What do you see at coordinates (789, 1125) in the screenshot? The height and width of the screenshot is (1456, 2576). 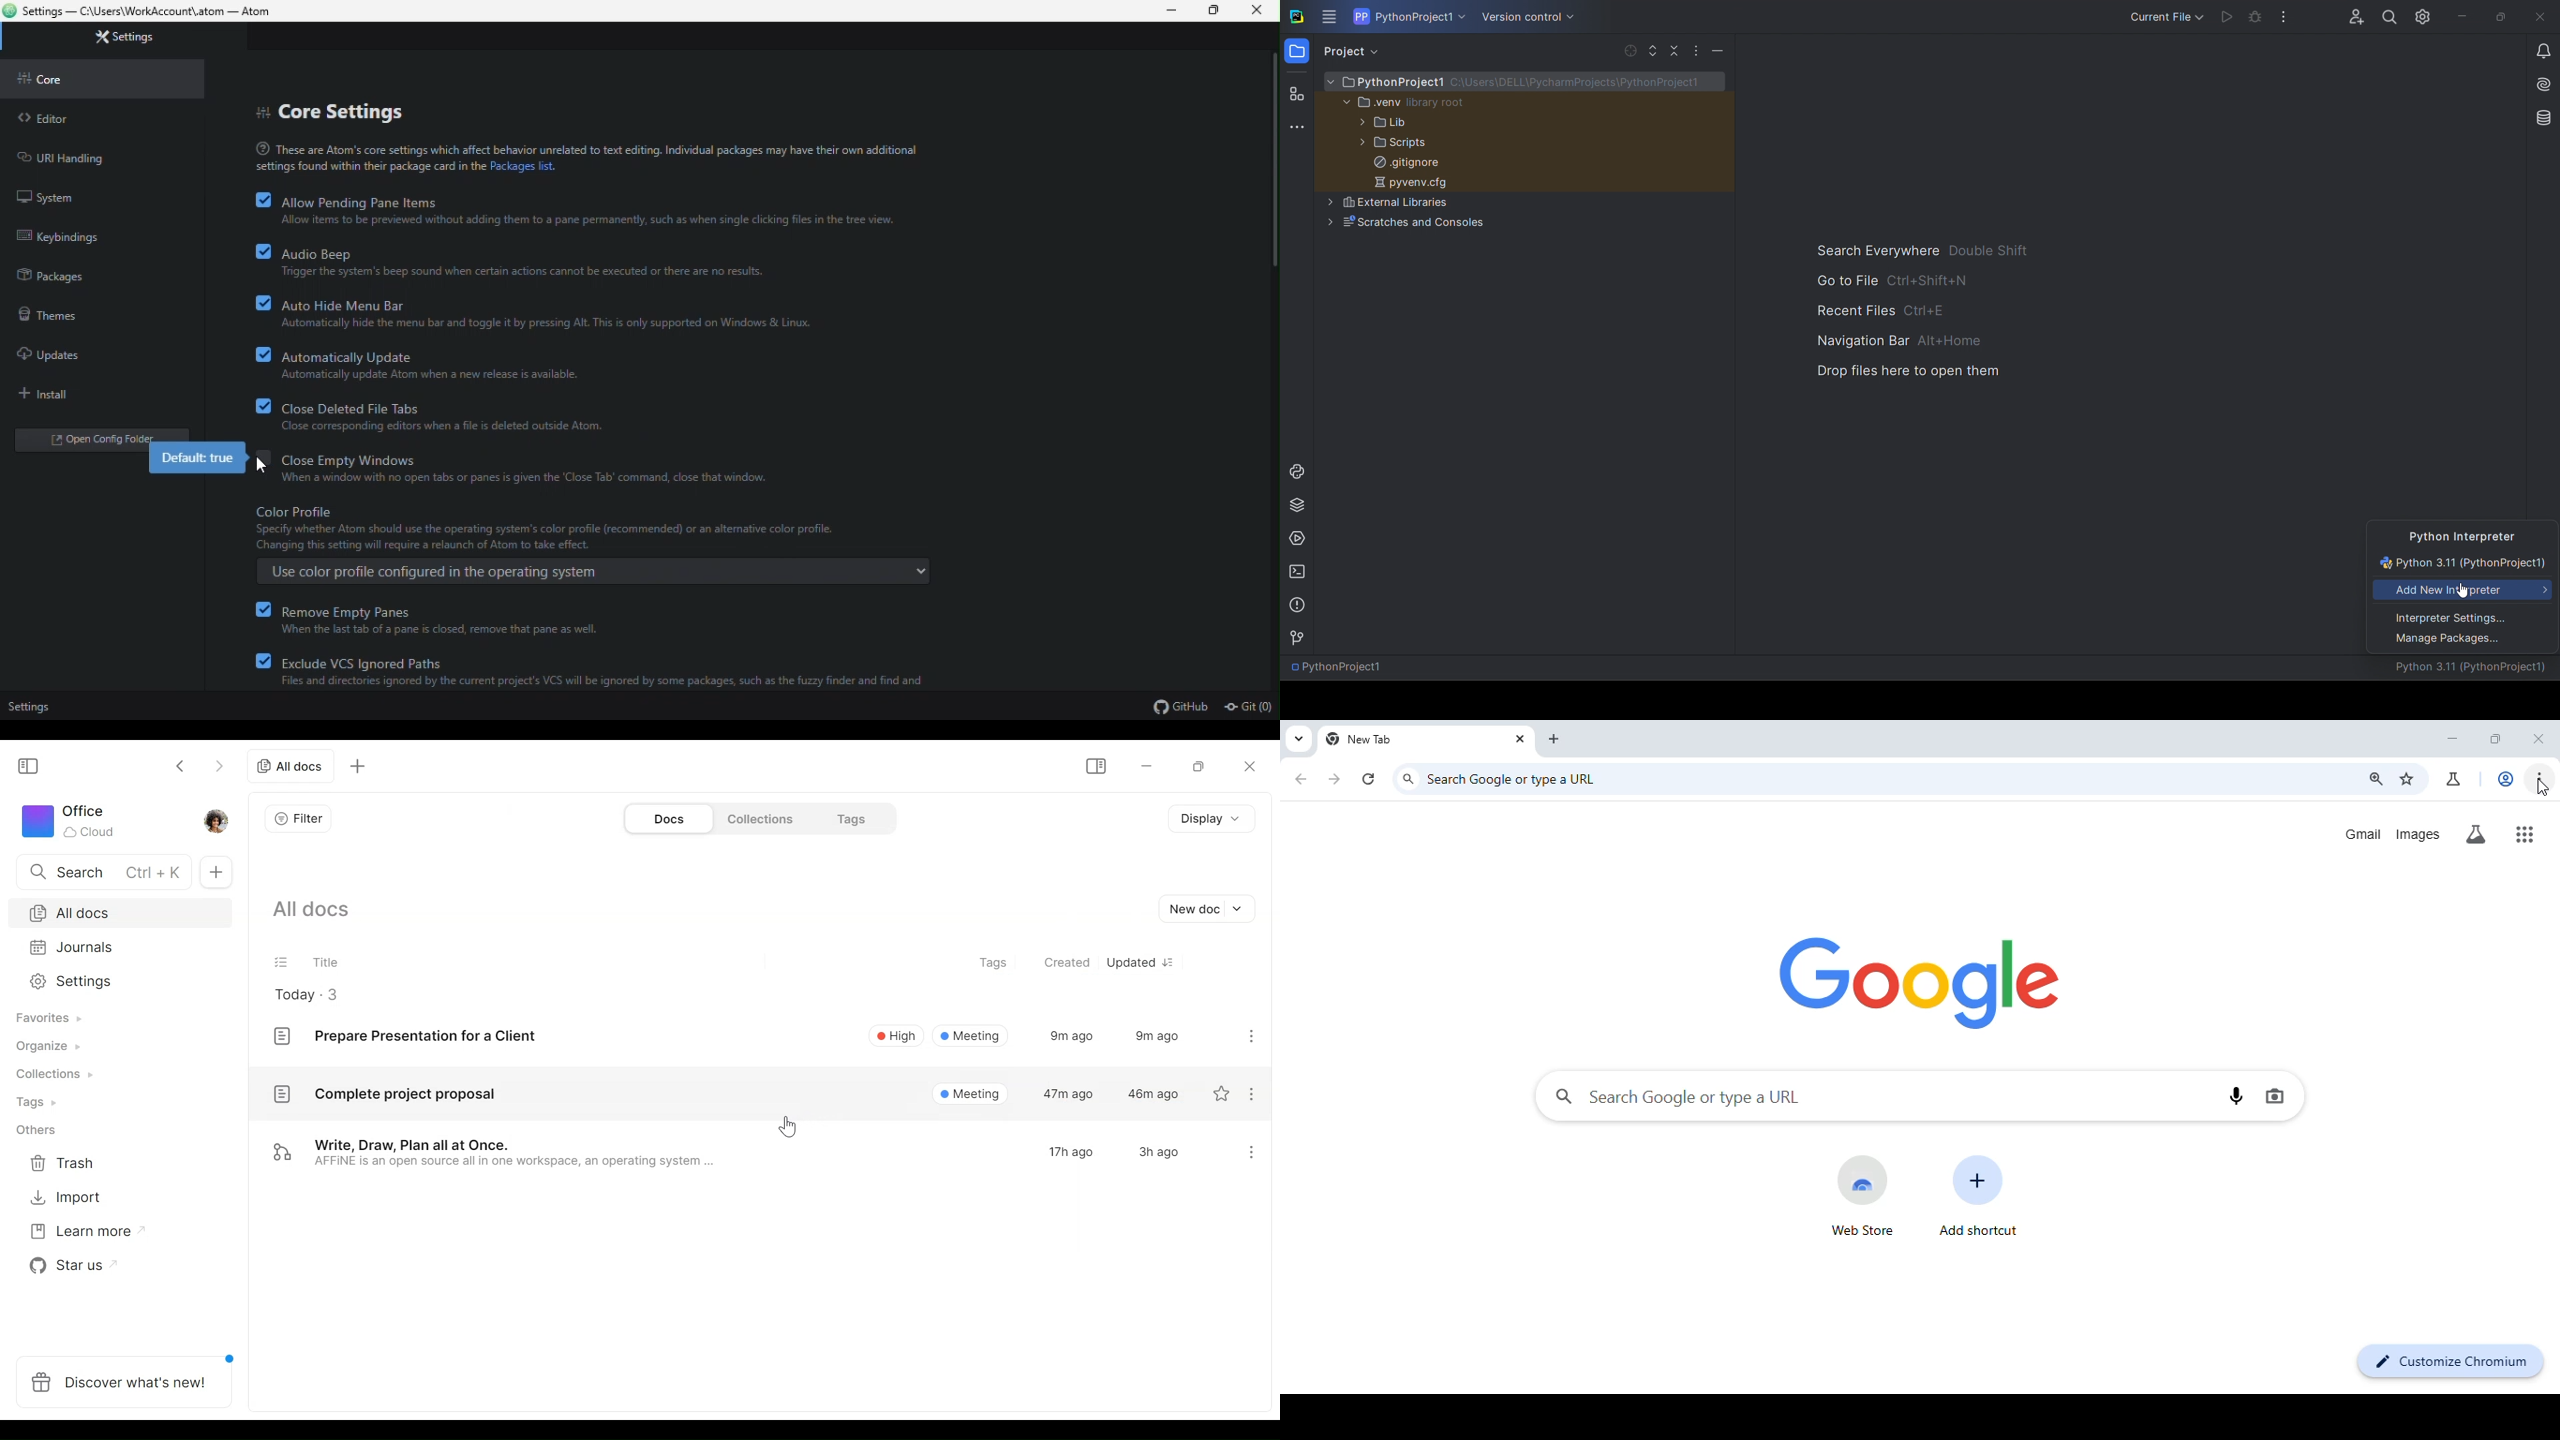 I see `Cursor` at bounding box center [789, 1125].